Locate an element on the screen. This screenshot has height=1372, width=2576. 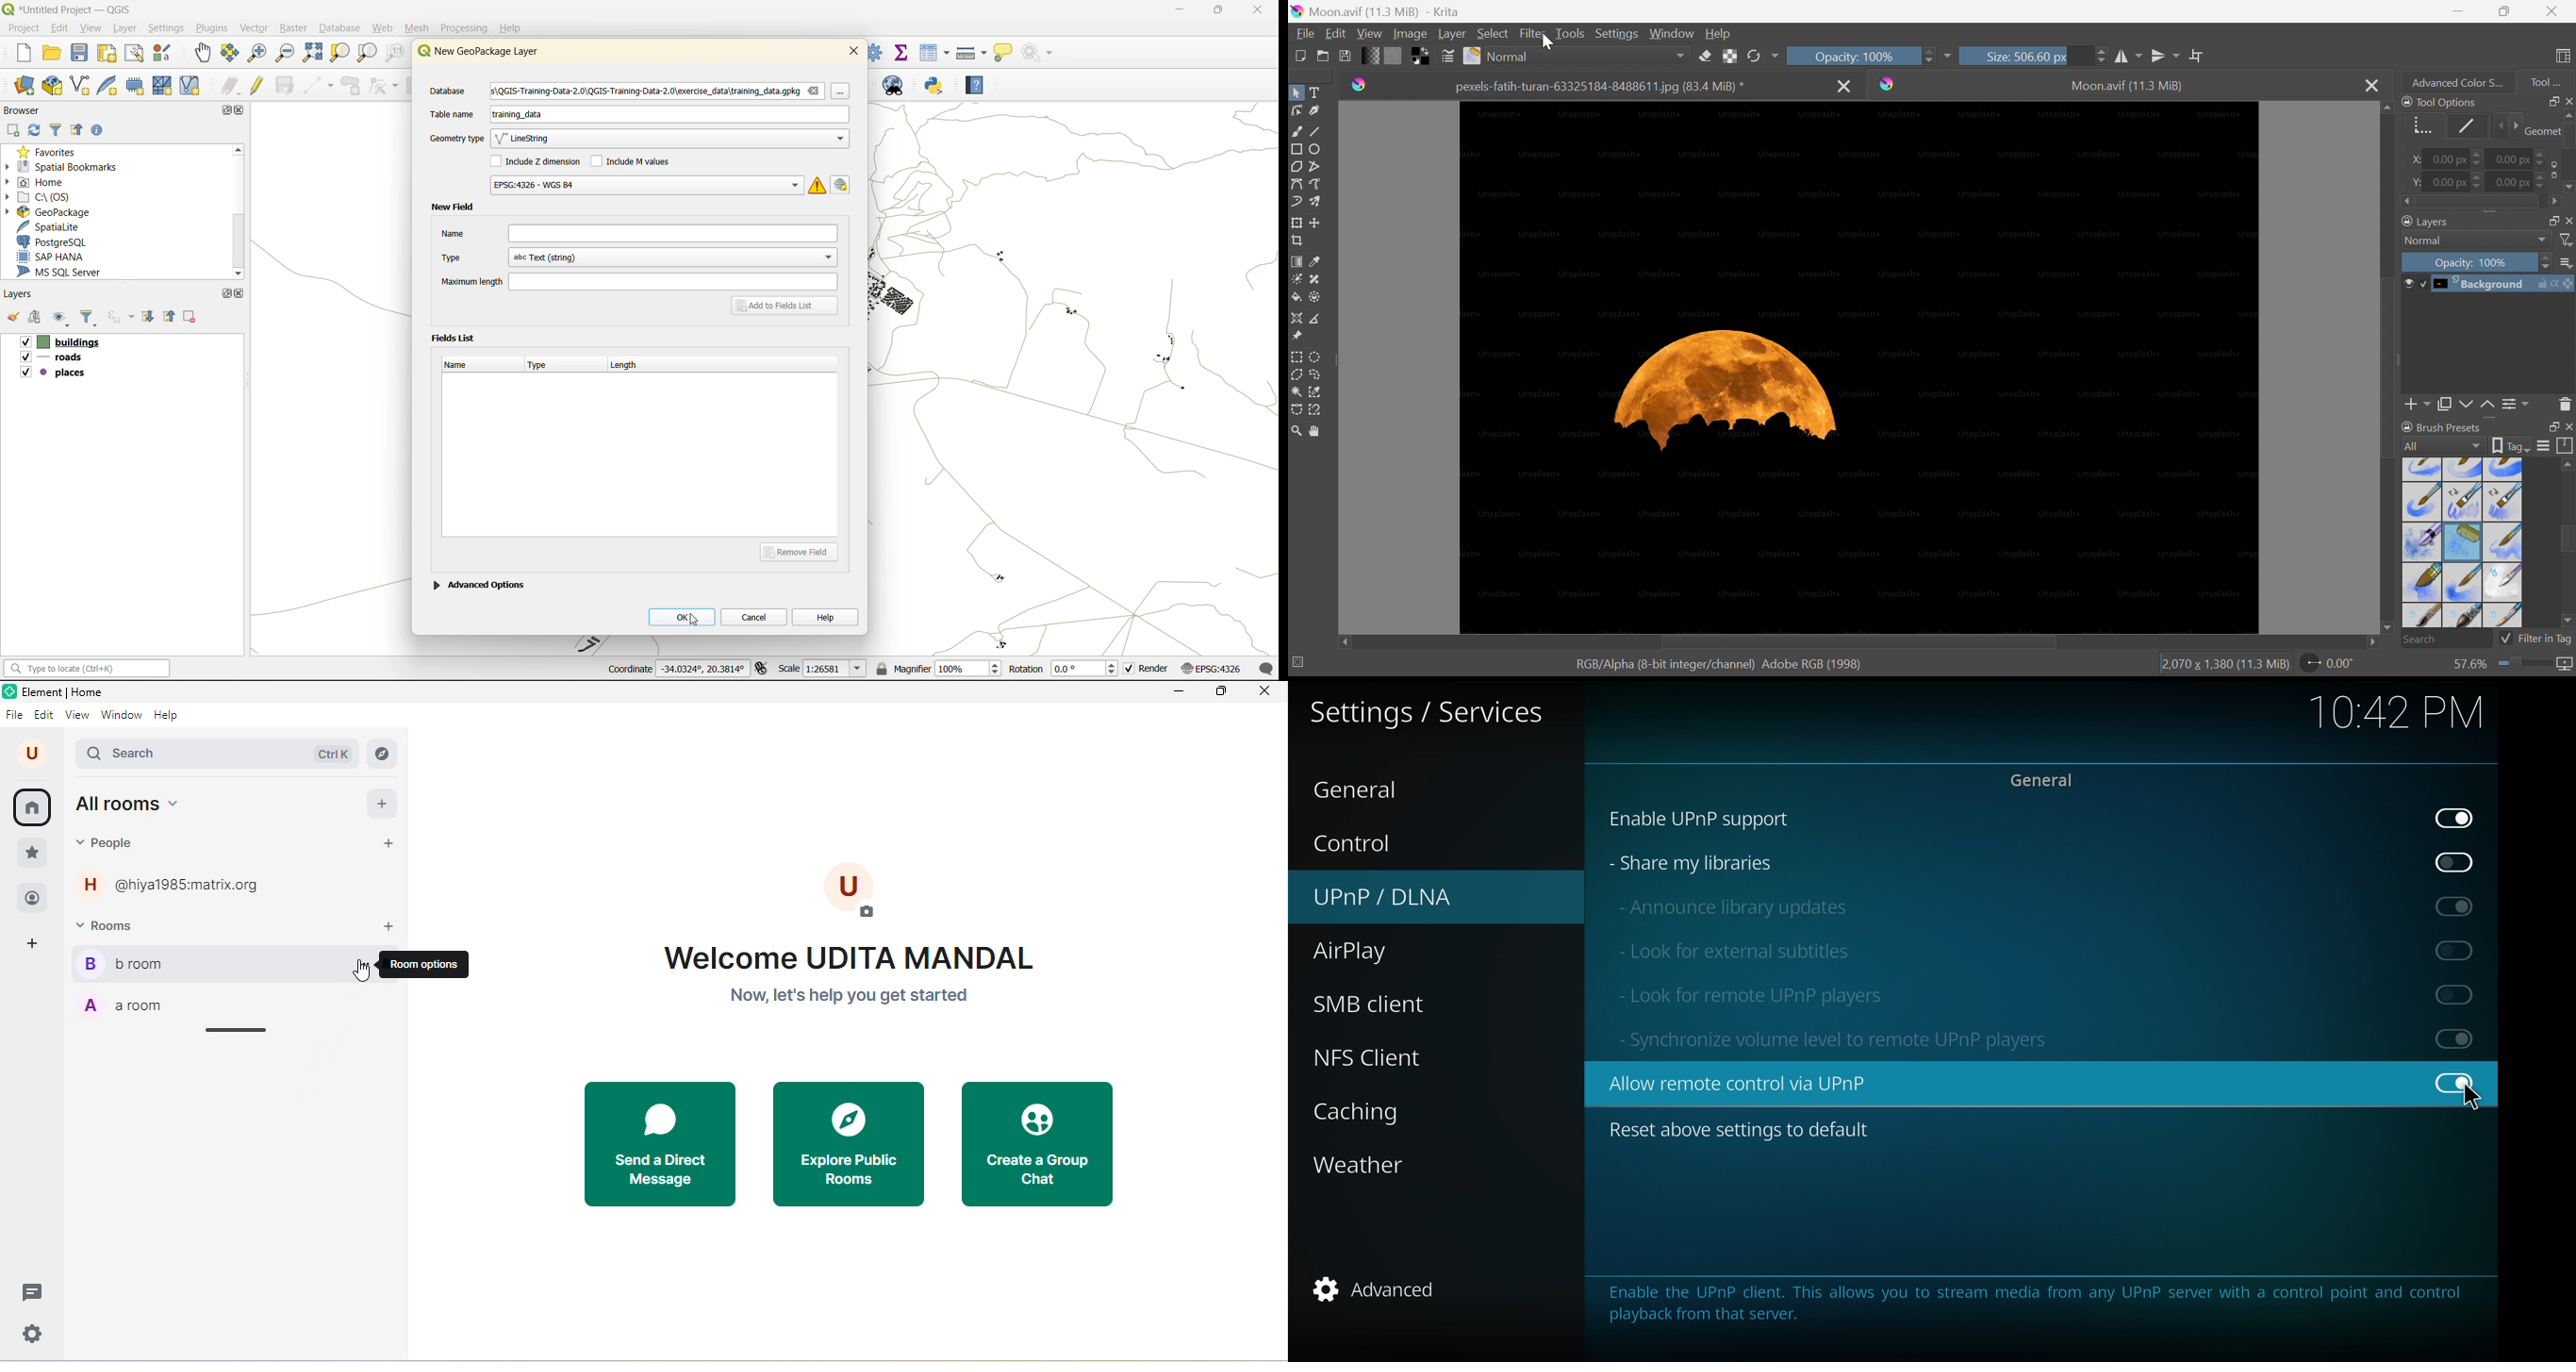
cursor is located at coordinates (1549, 42).